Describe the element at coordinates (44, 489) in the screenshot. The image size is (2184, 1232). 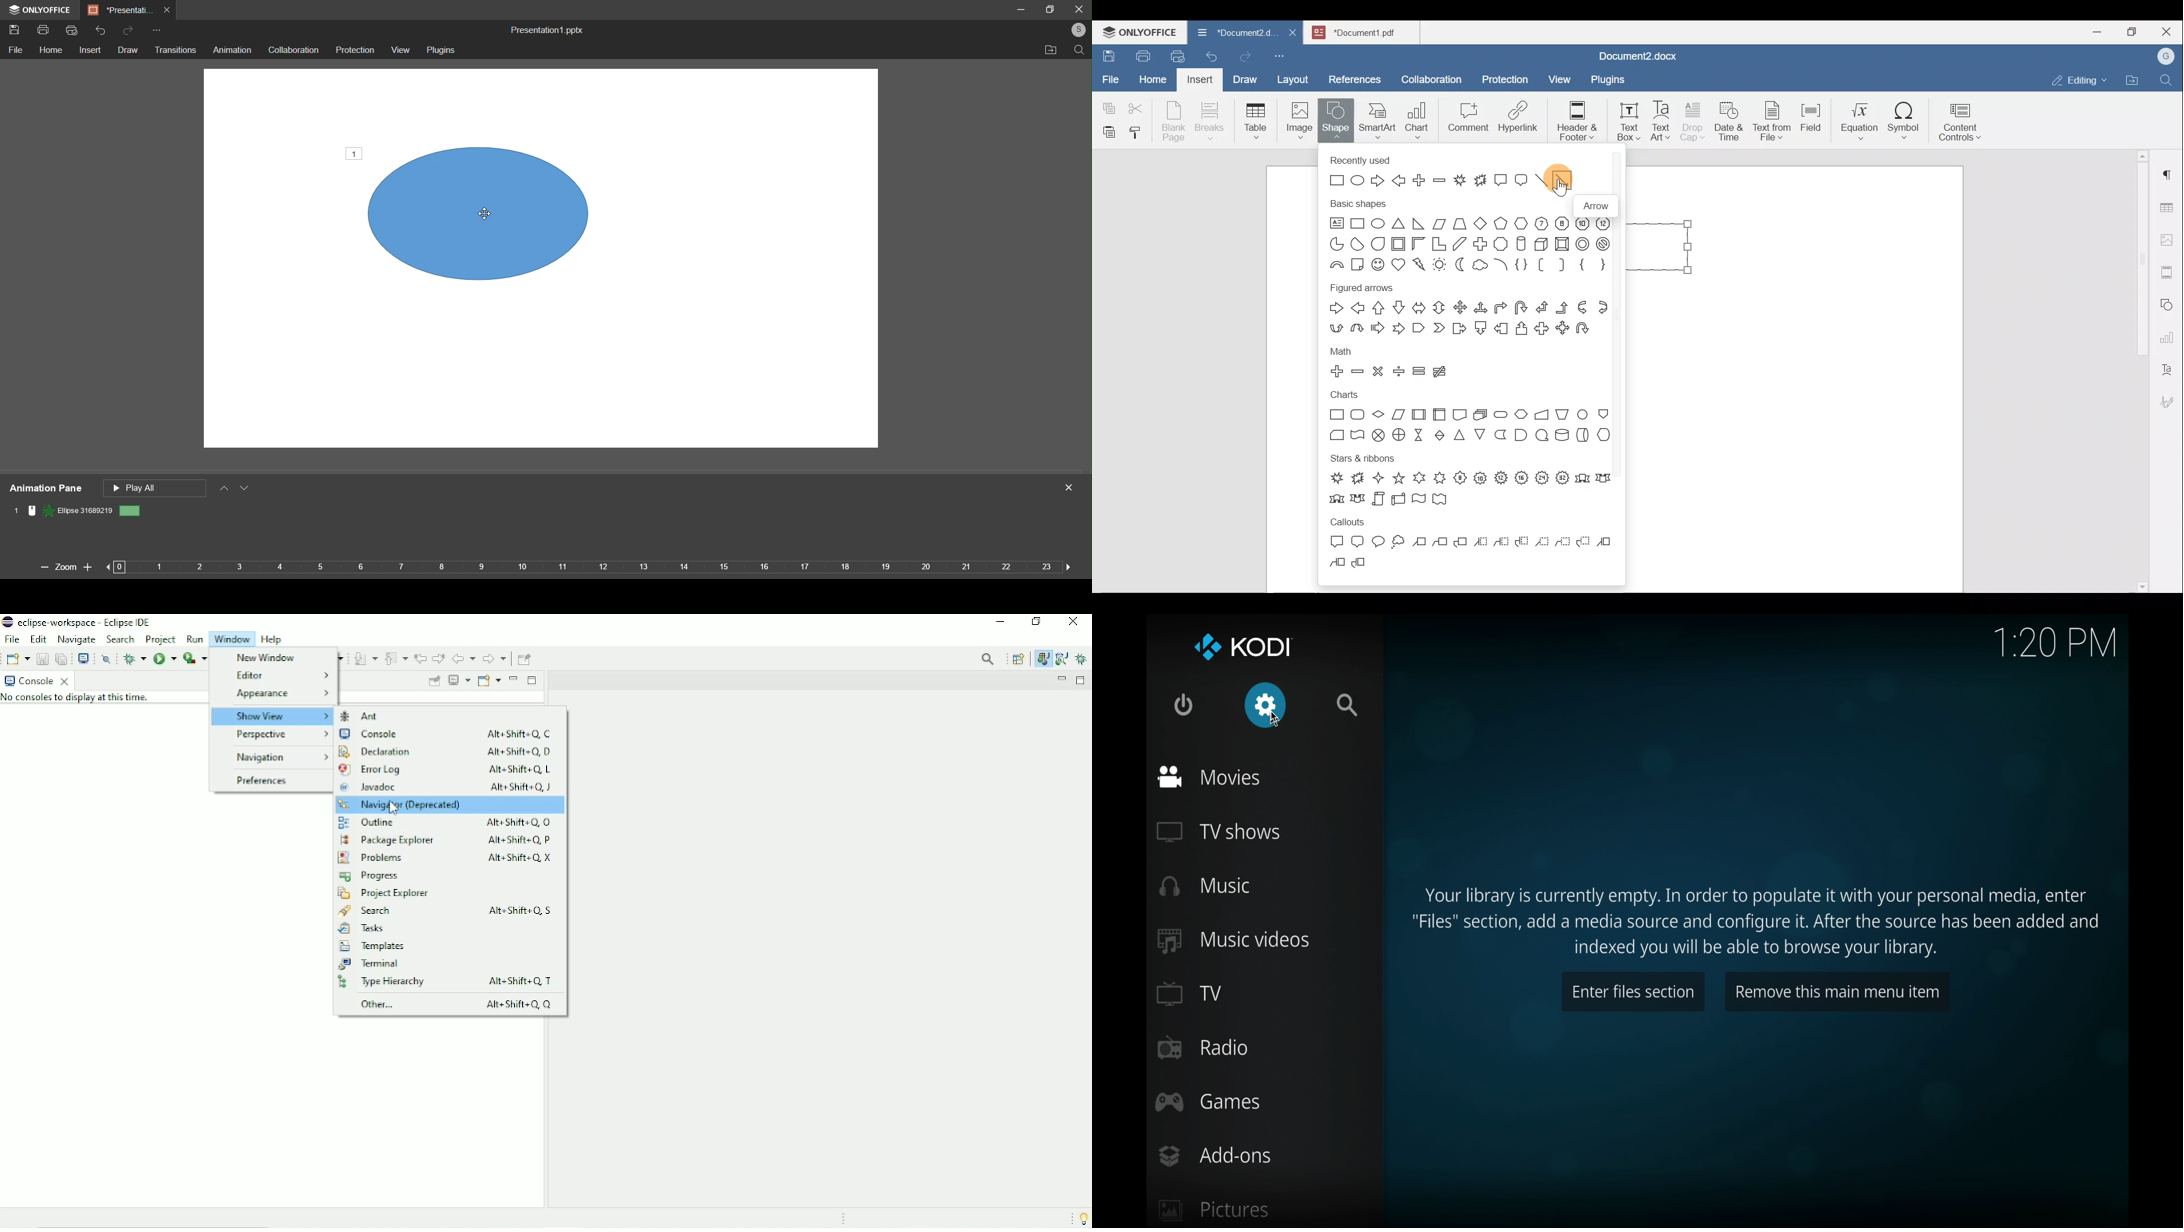
I see `animation pane` at that location.